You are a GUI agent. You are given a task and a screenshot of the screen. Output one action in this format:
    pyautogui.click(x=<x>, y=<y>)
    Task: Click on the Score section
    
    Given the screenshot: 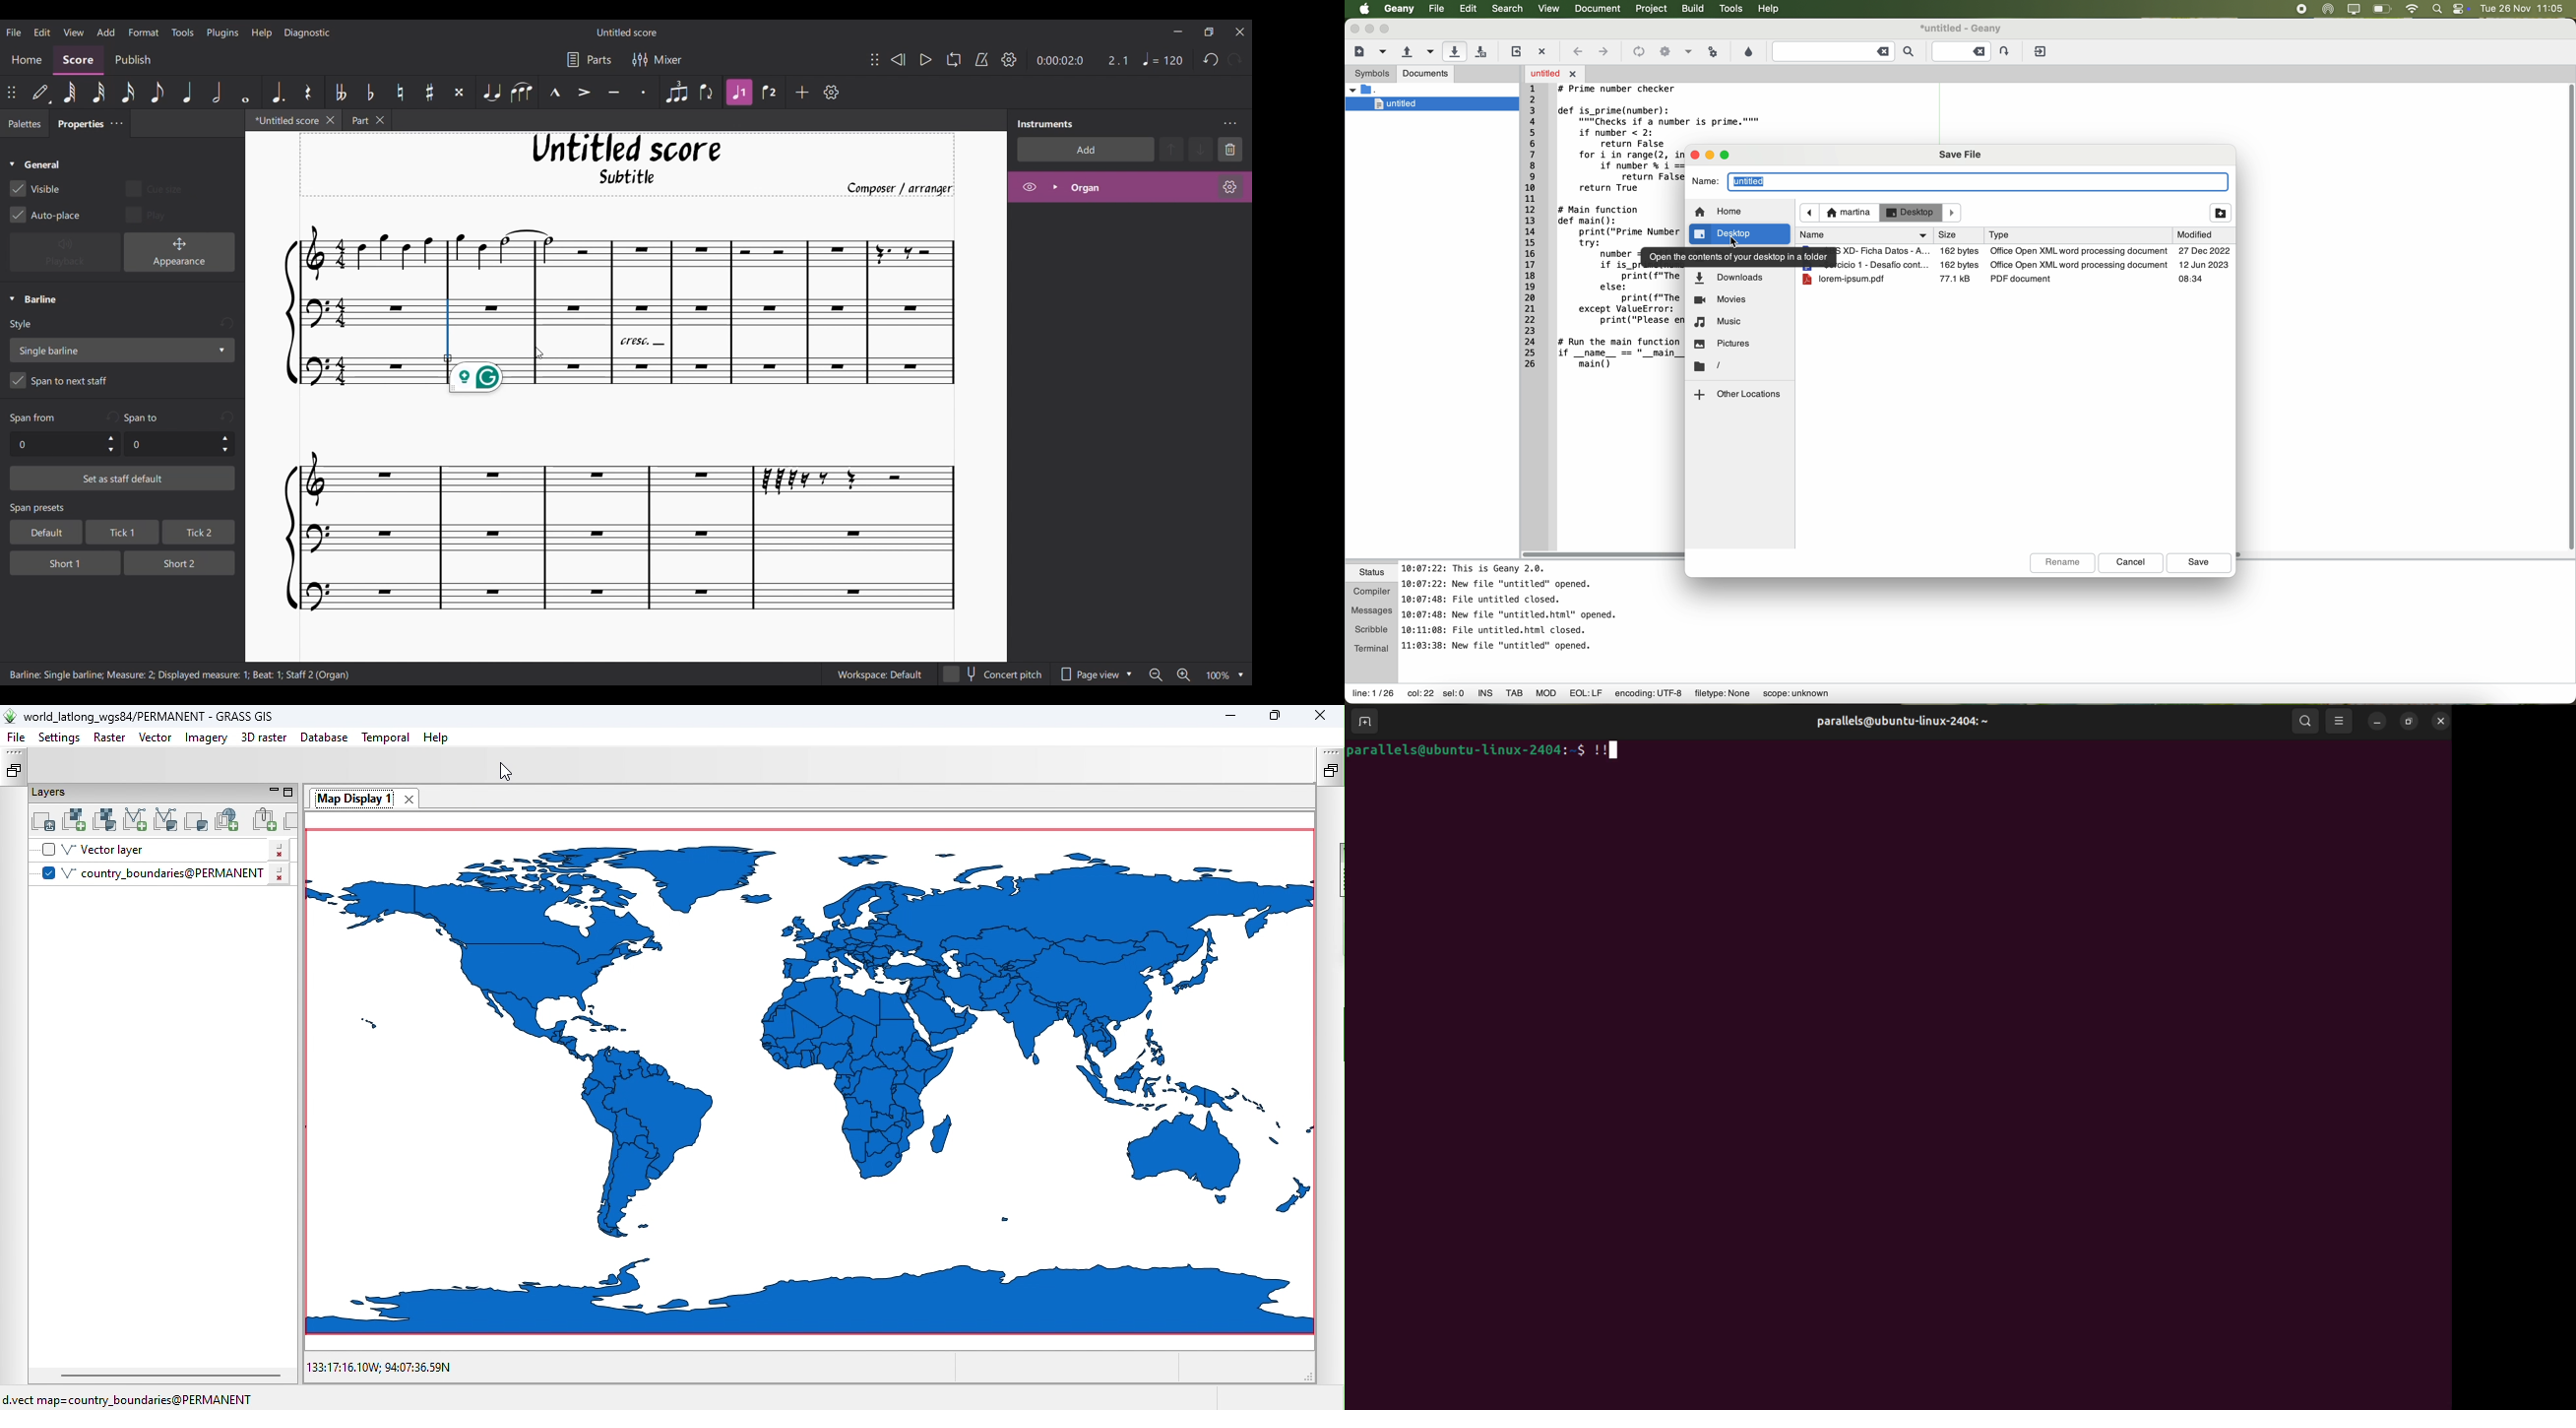 What is the action you would take?
    pyautogui.click(x=78, y=59)
    